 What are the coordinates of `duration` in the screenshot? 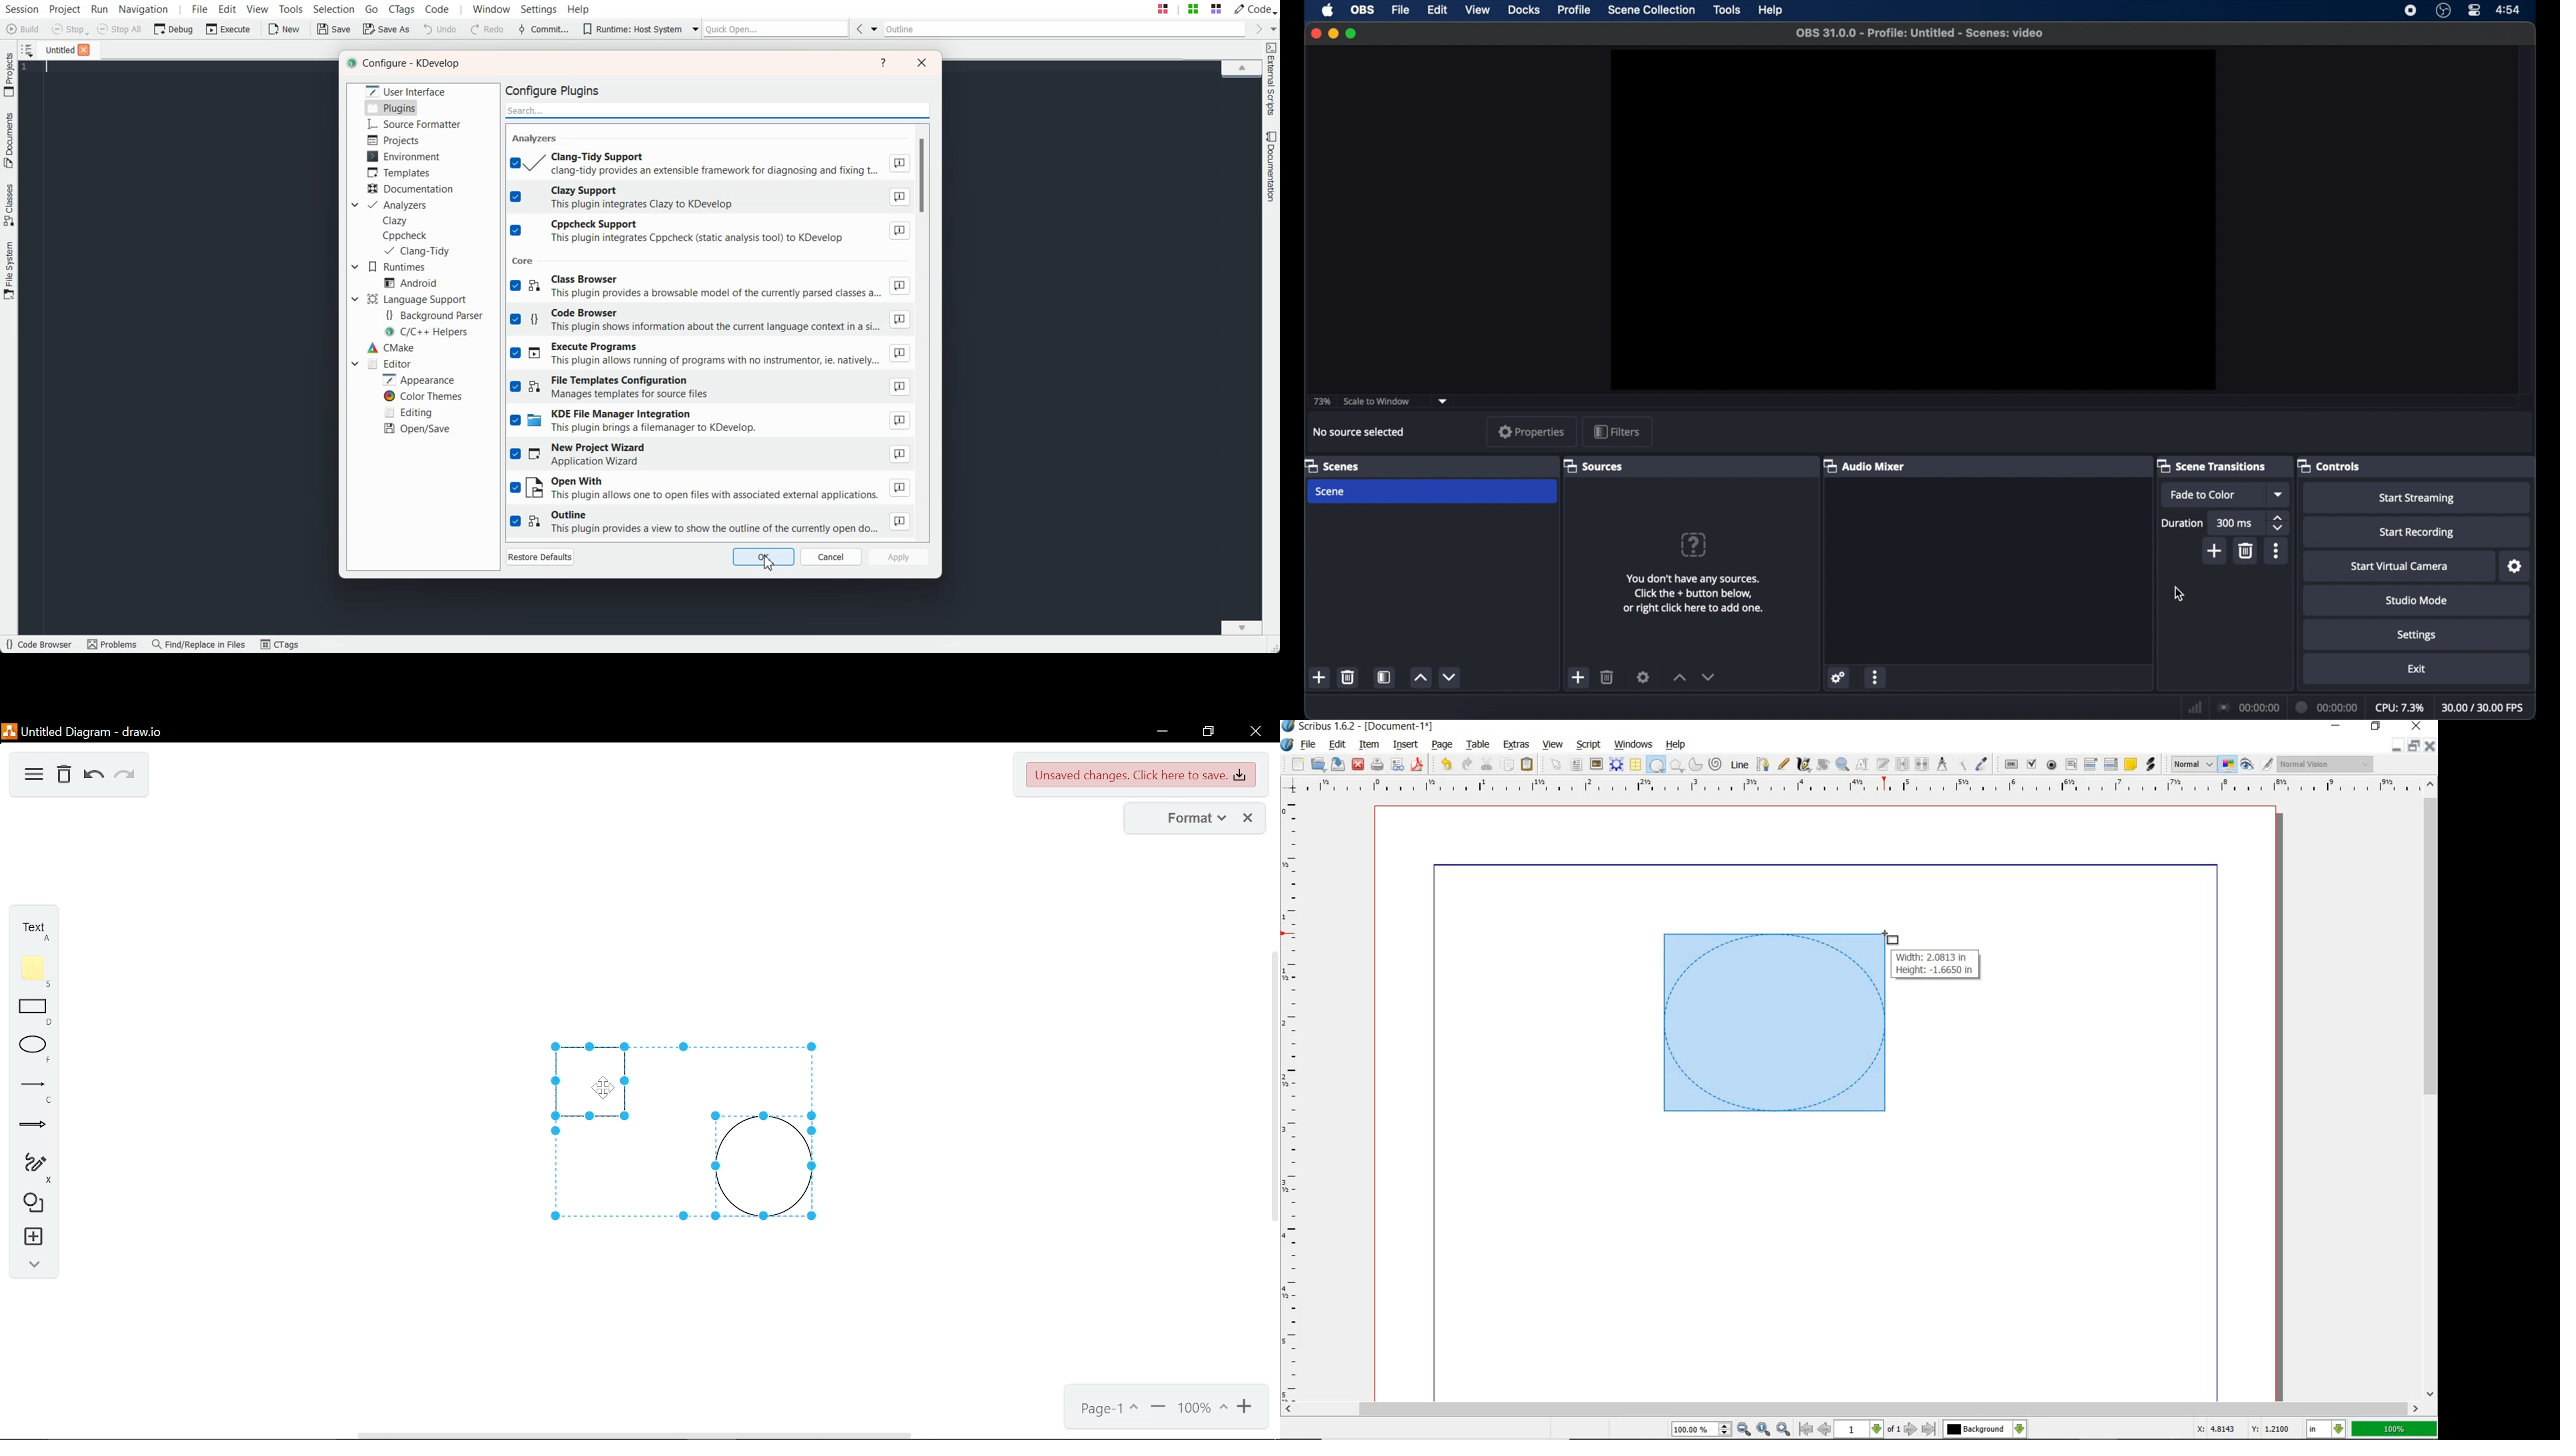 It's located at (2327, 707).